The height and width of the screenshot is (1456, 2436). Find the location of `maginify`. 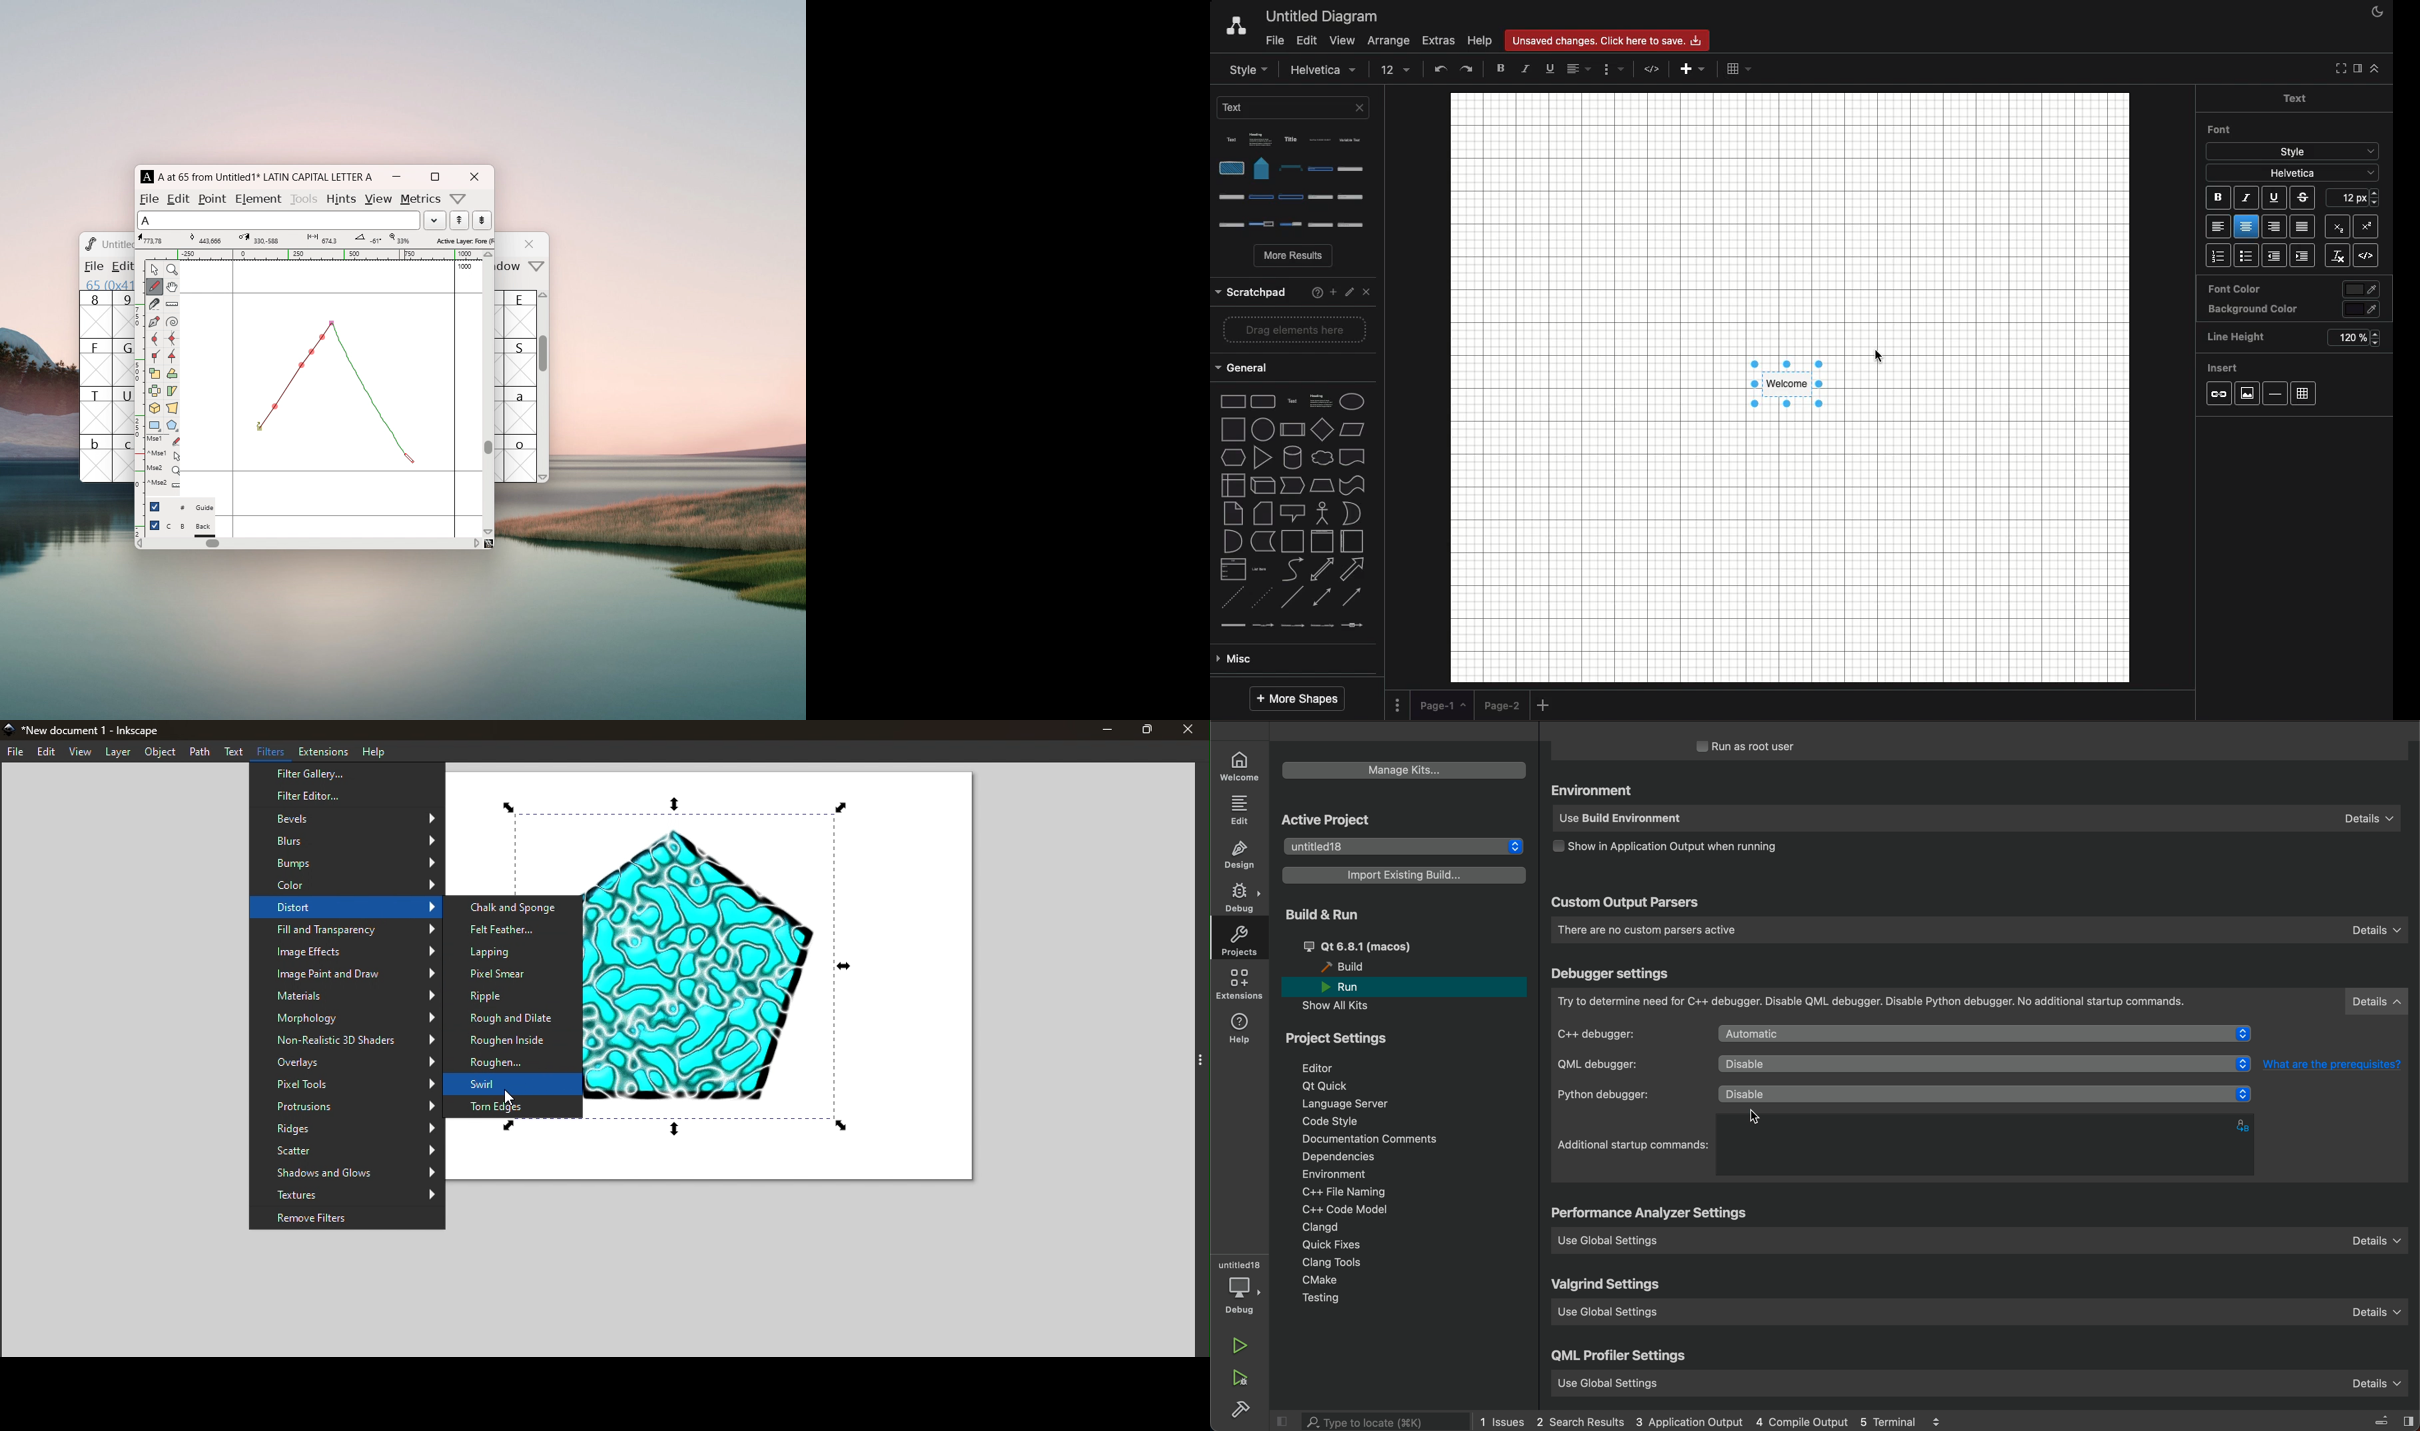

maginify is located at coordinates (172, 269).